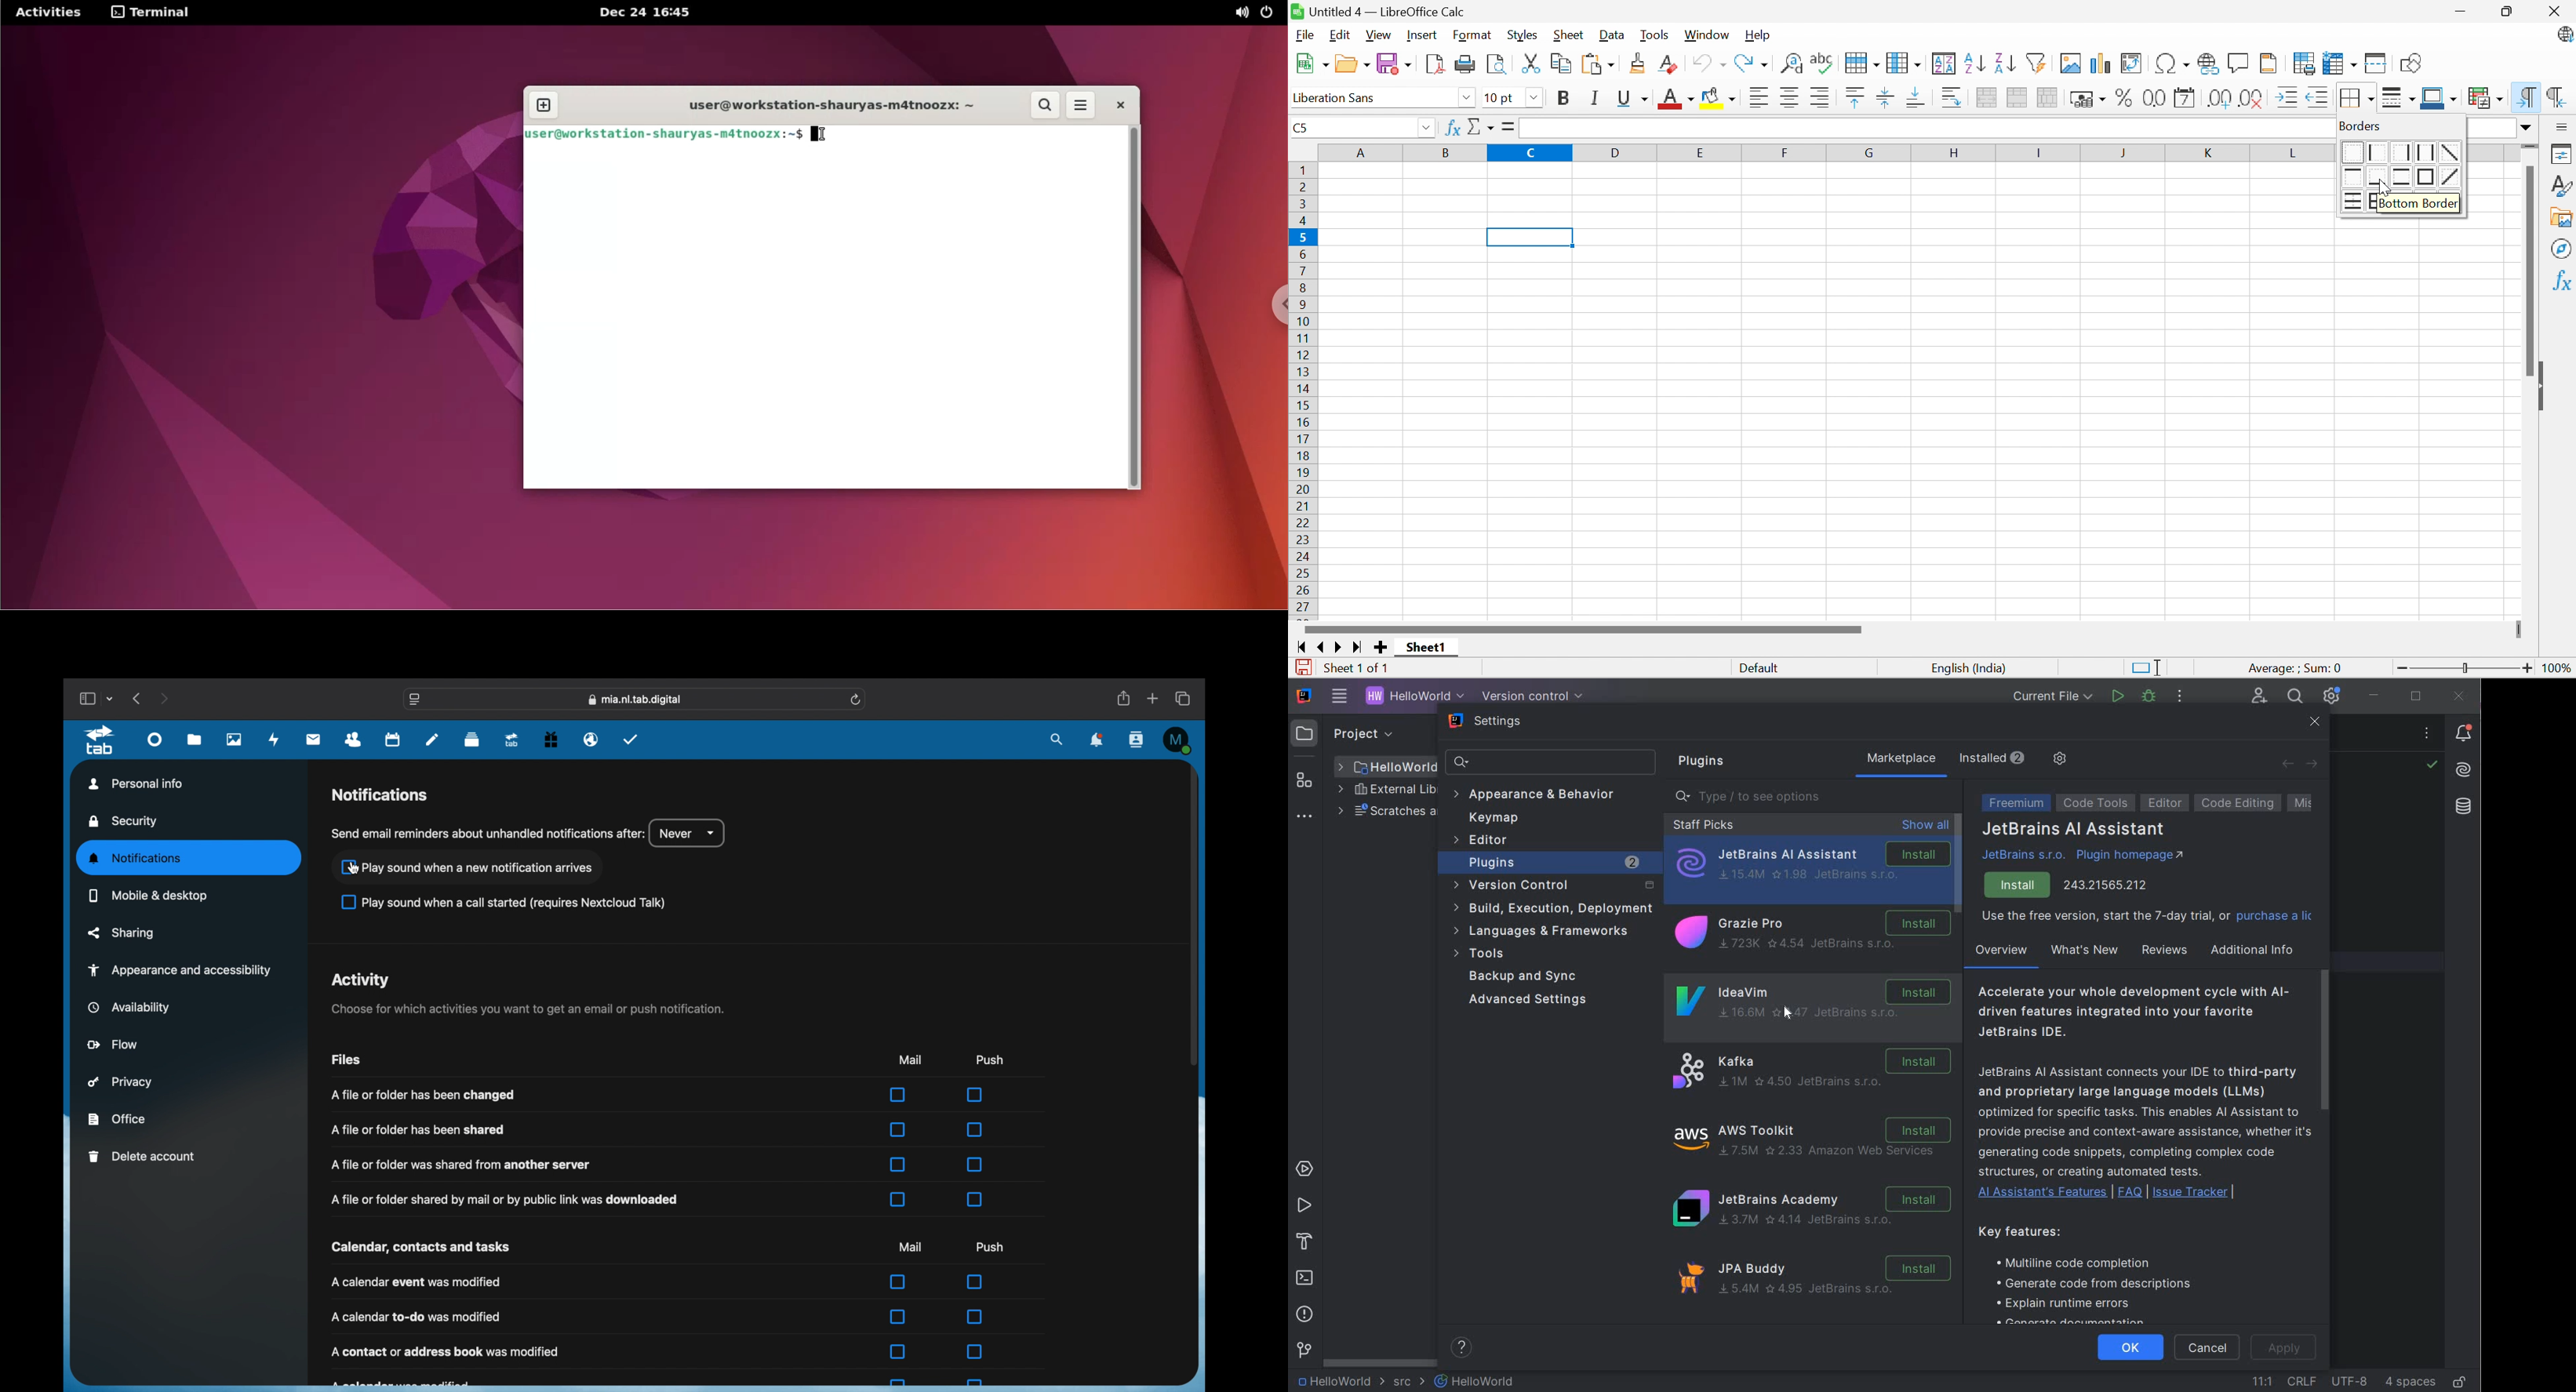 This screenshot has height=1400, width=2576. Describe the element at coordinates (2462, 13) in the screenshot. I see `Minimize` at that location.